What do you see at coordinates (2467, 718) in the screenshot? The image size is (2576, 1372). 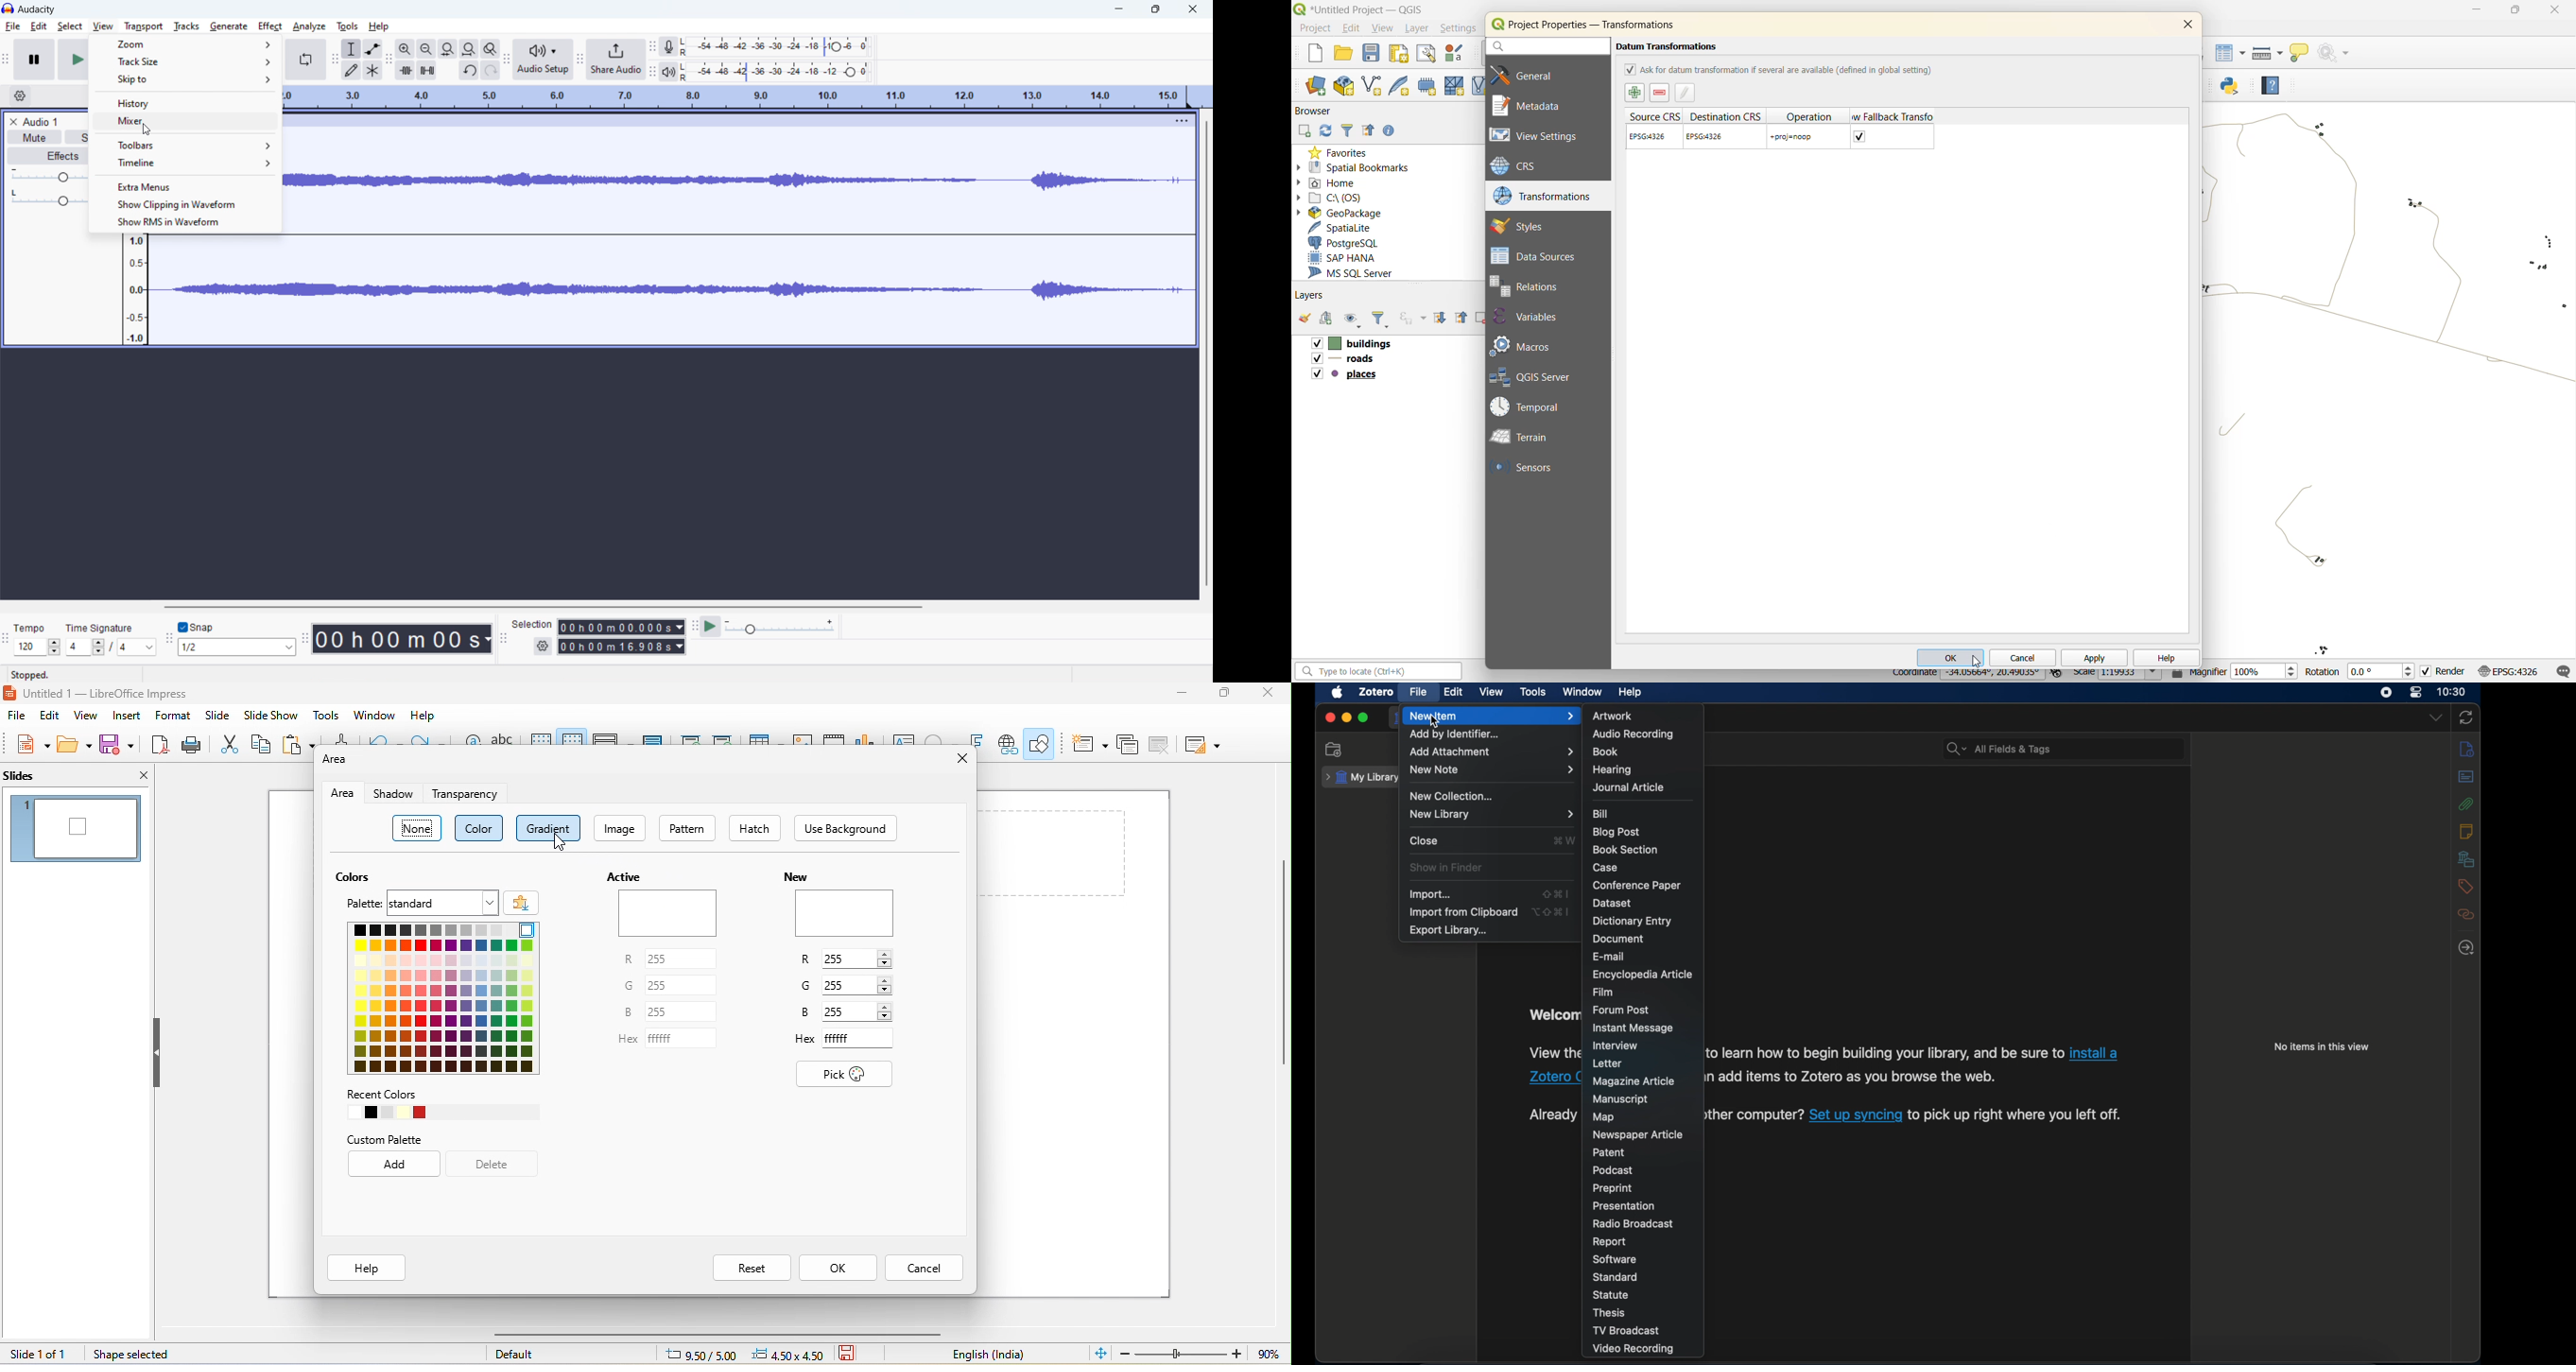 I see `sync` at bounding box center [2467, 718].